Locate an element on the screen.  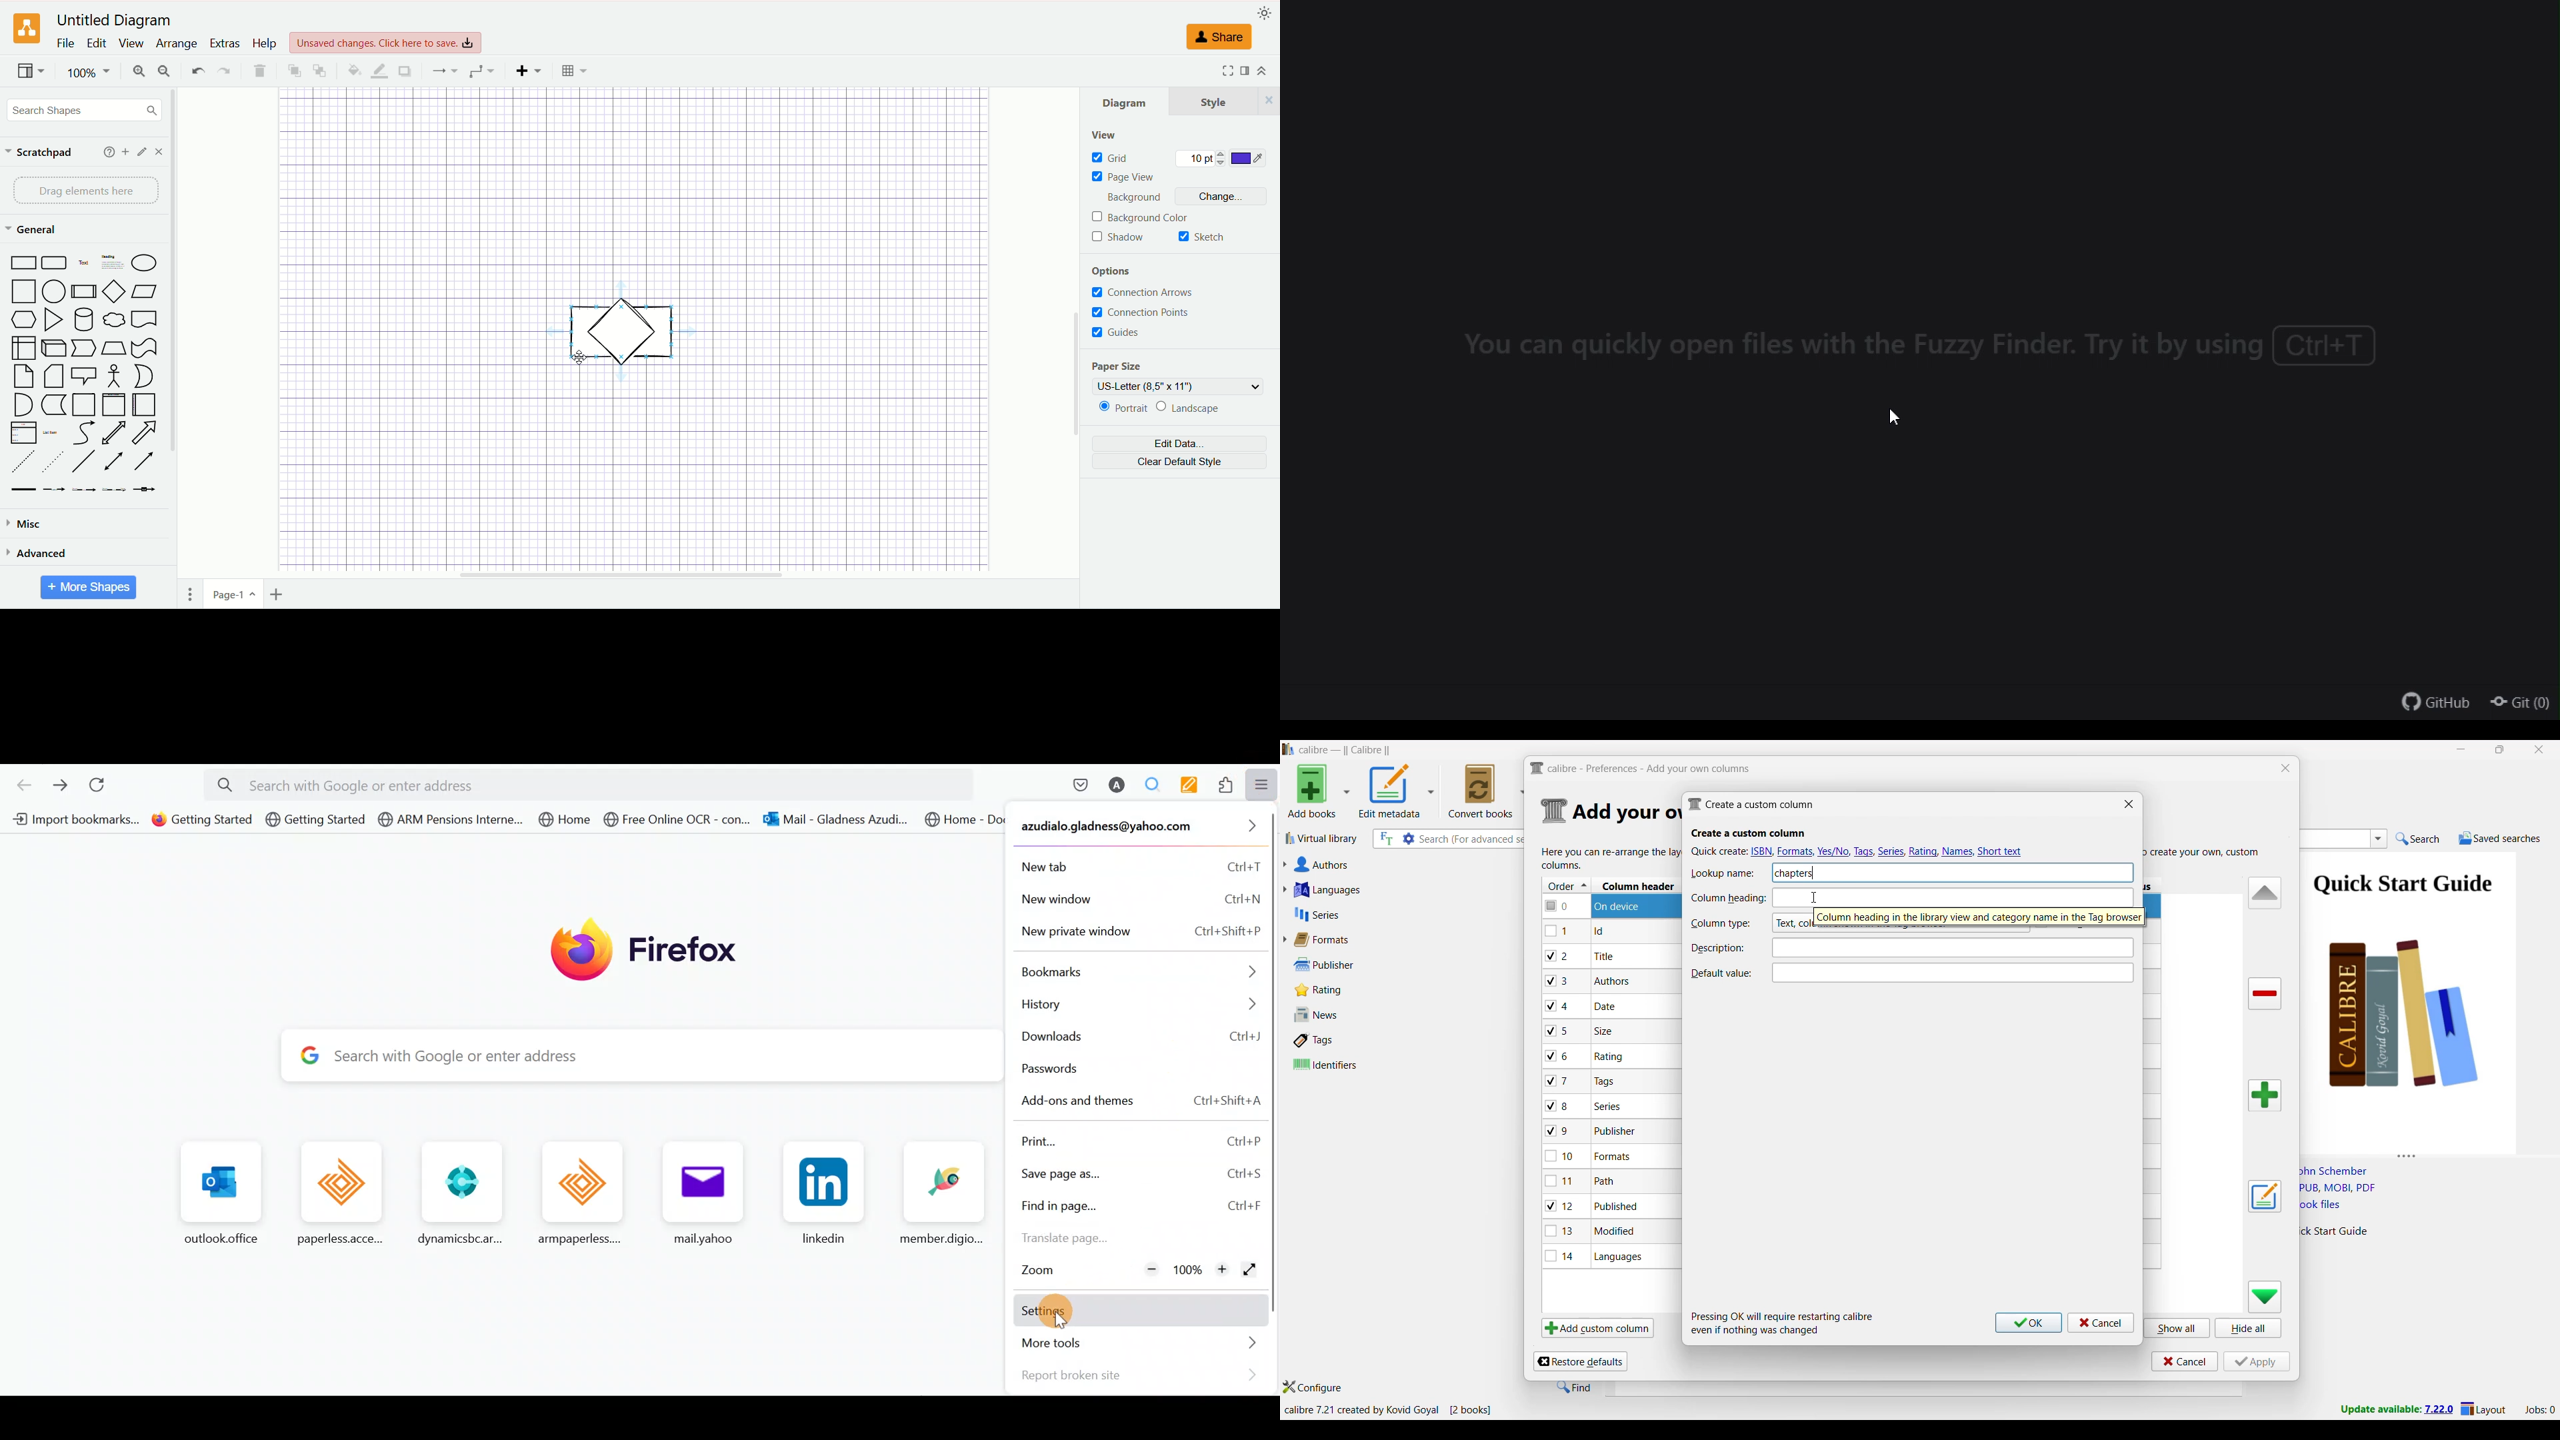
checkbox - 10 is located at coordinates (1562, 1157).